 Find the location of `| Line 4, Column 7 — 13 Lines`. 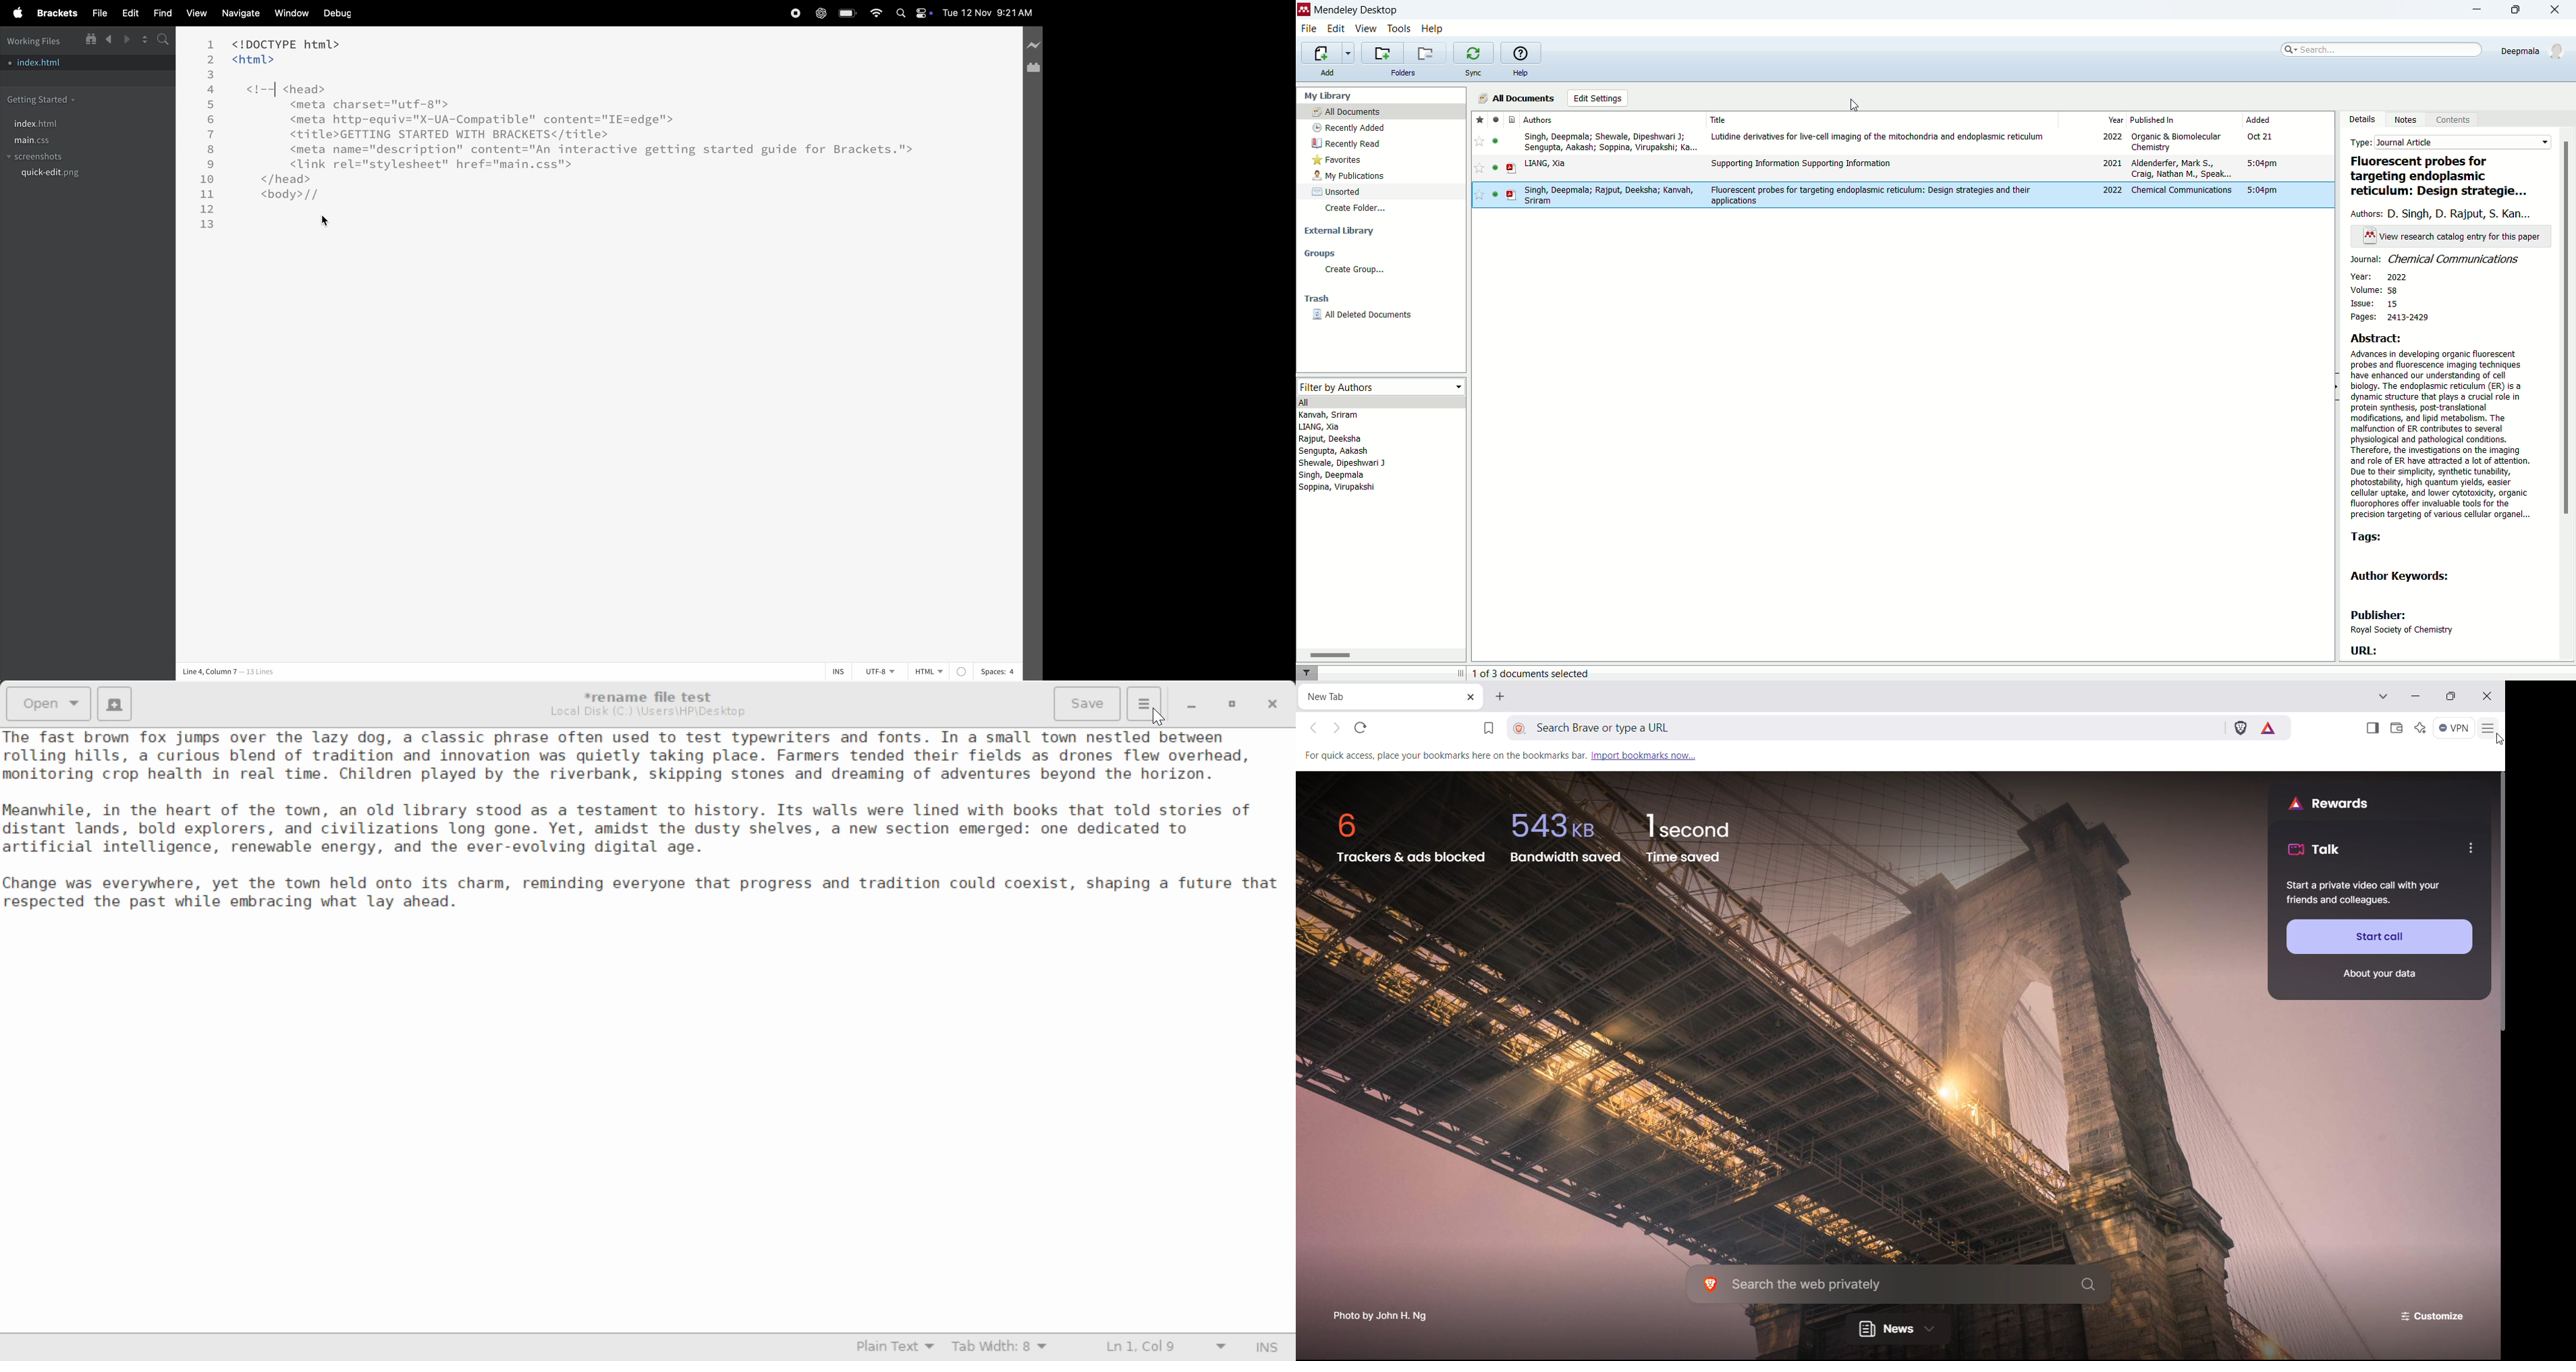

| Line 4, Column 7 — 13 Lines is located at coordinates (226, 672).